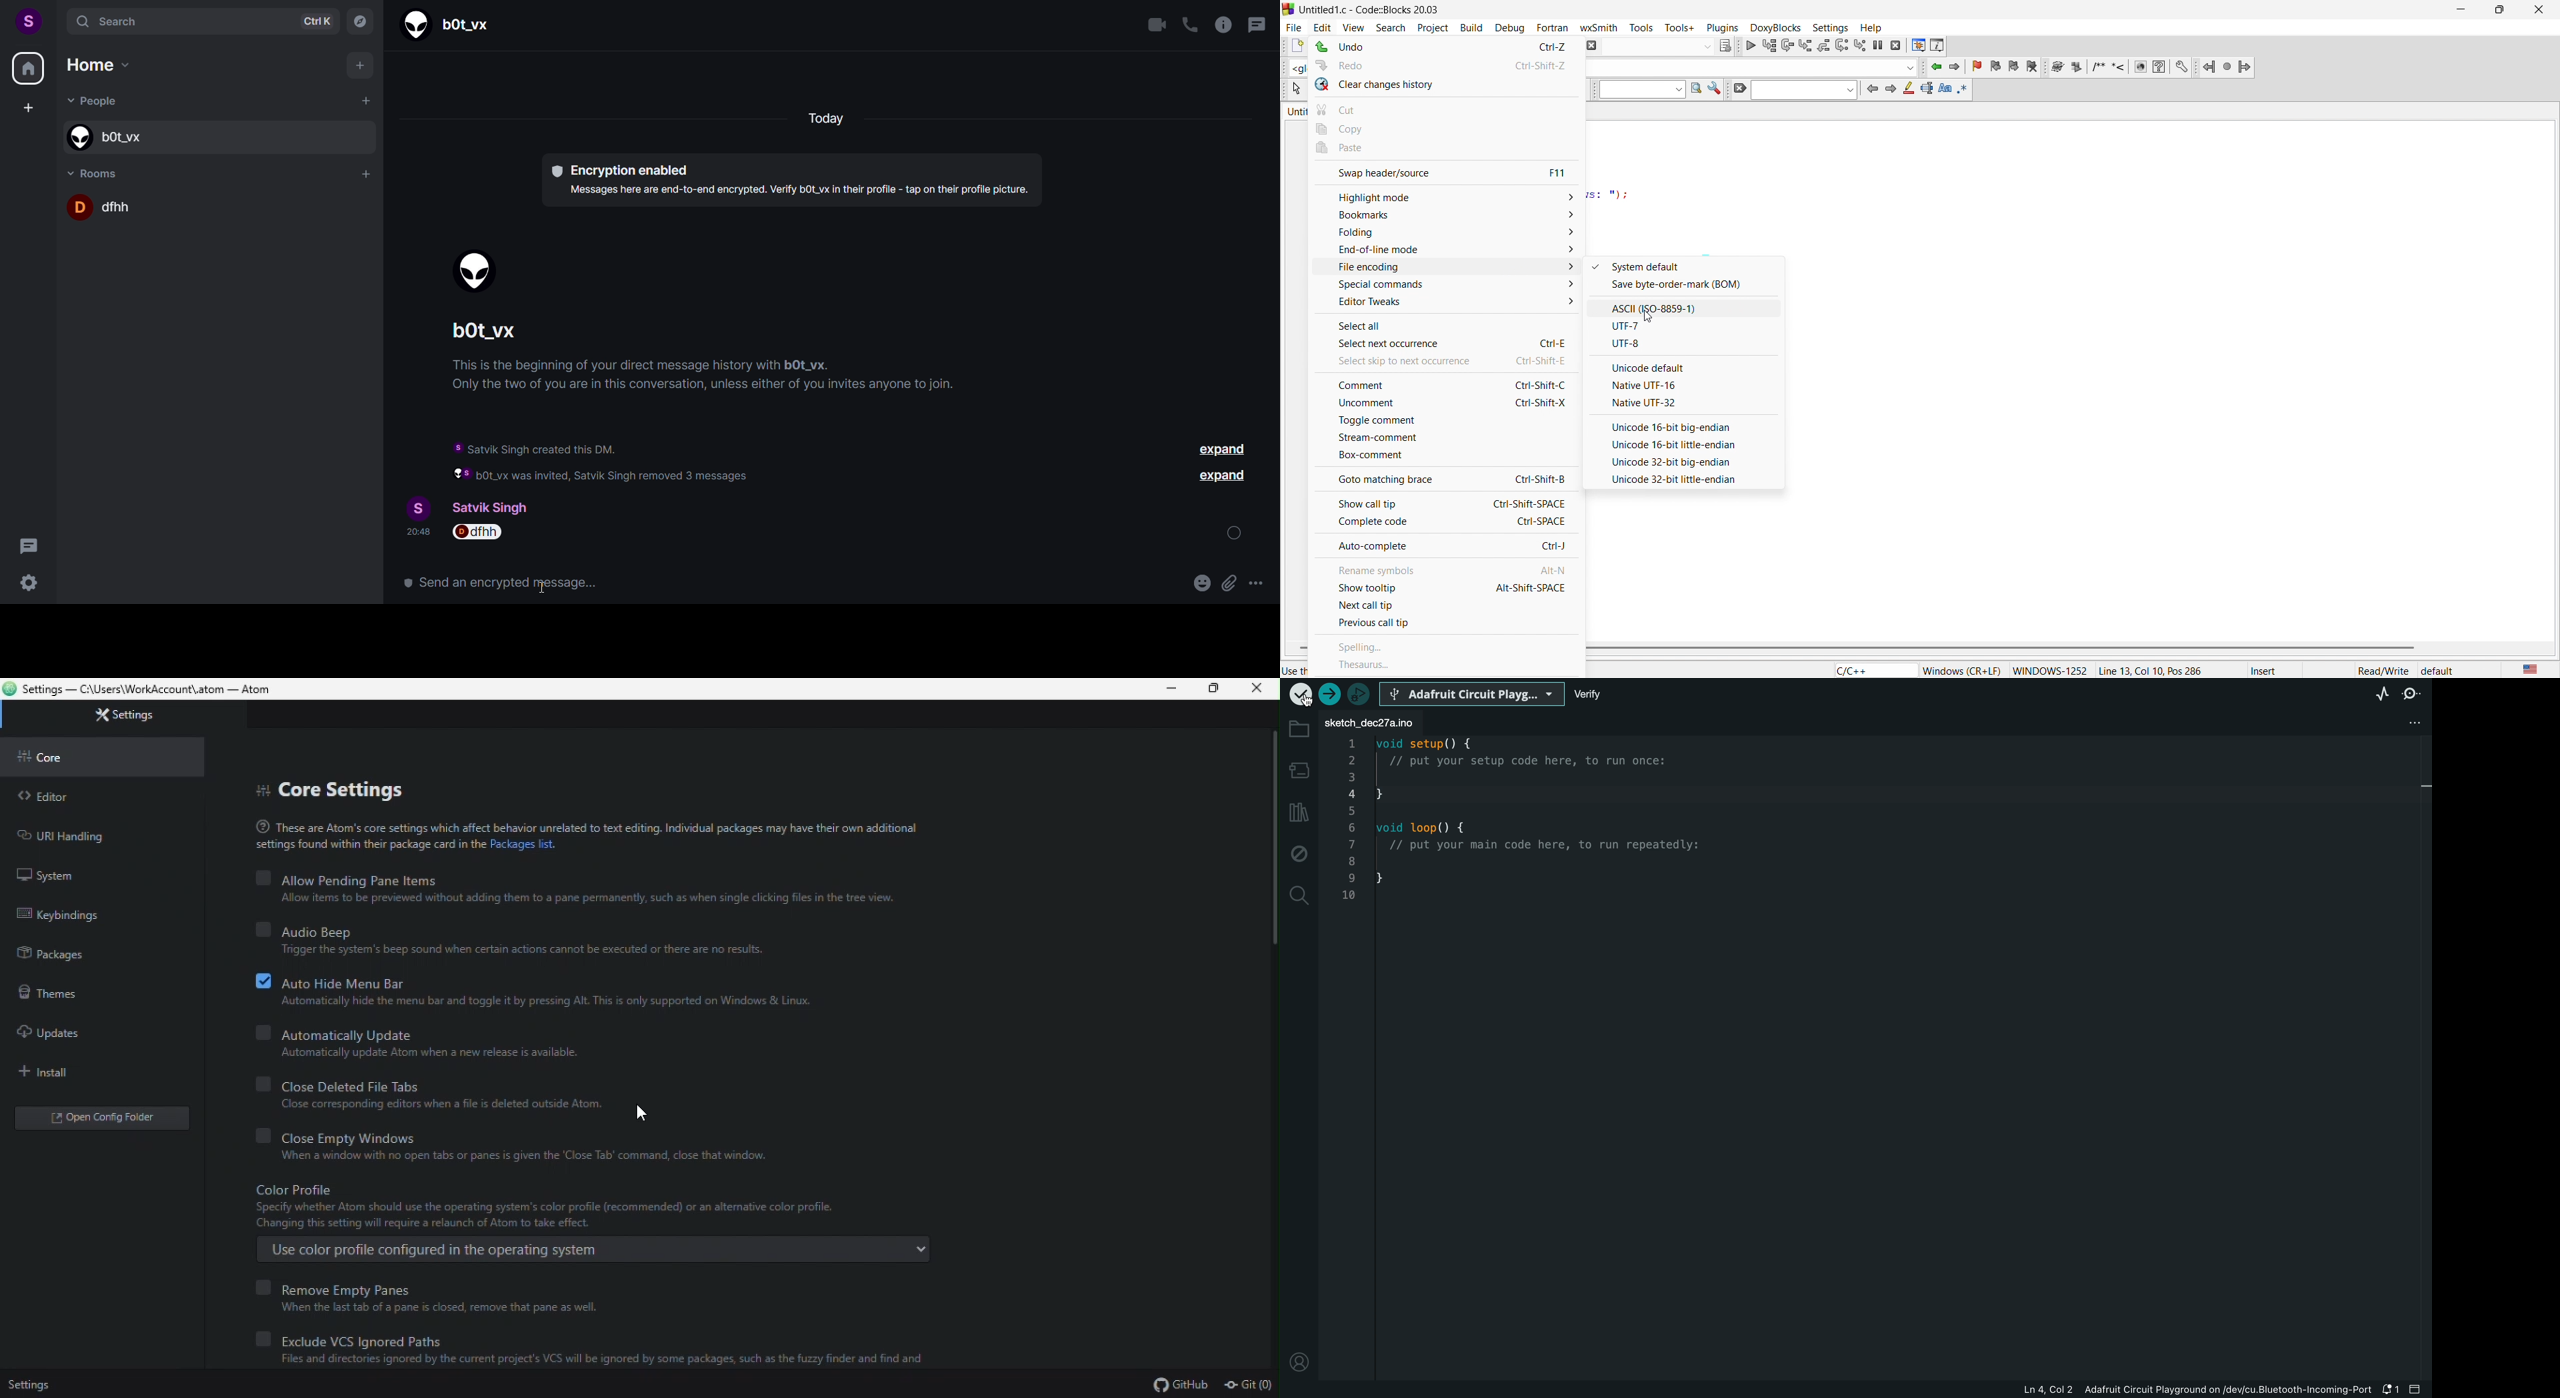 The width and height of the screenshot is (2576, 1400). I want to click on people, so click(97, 103).